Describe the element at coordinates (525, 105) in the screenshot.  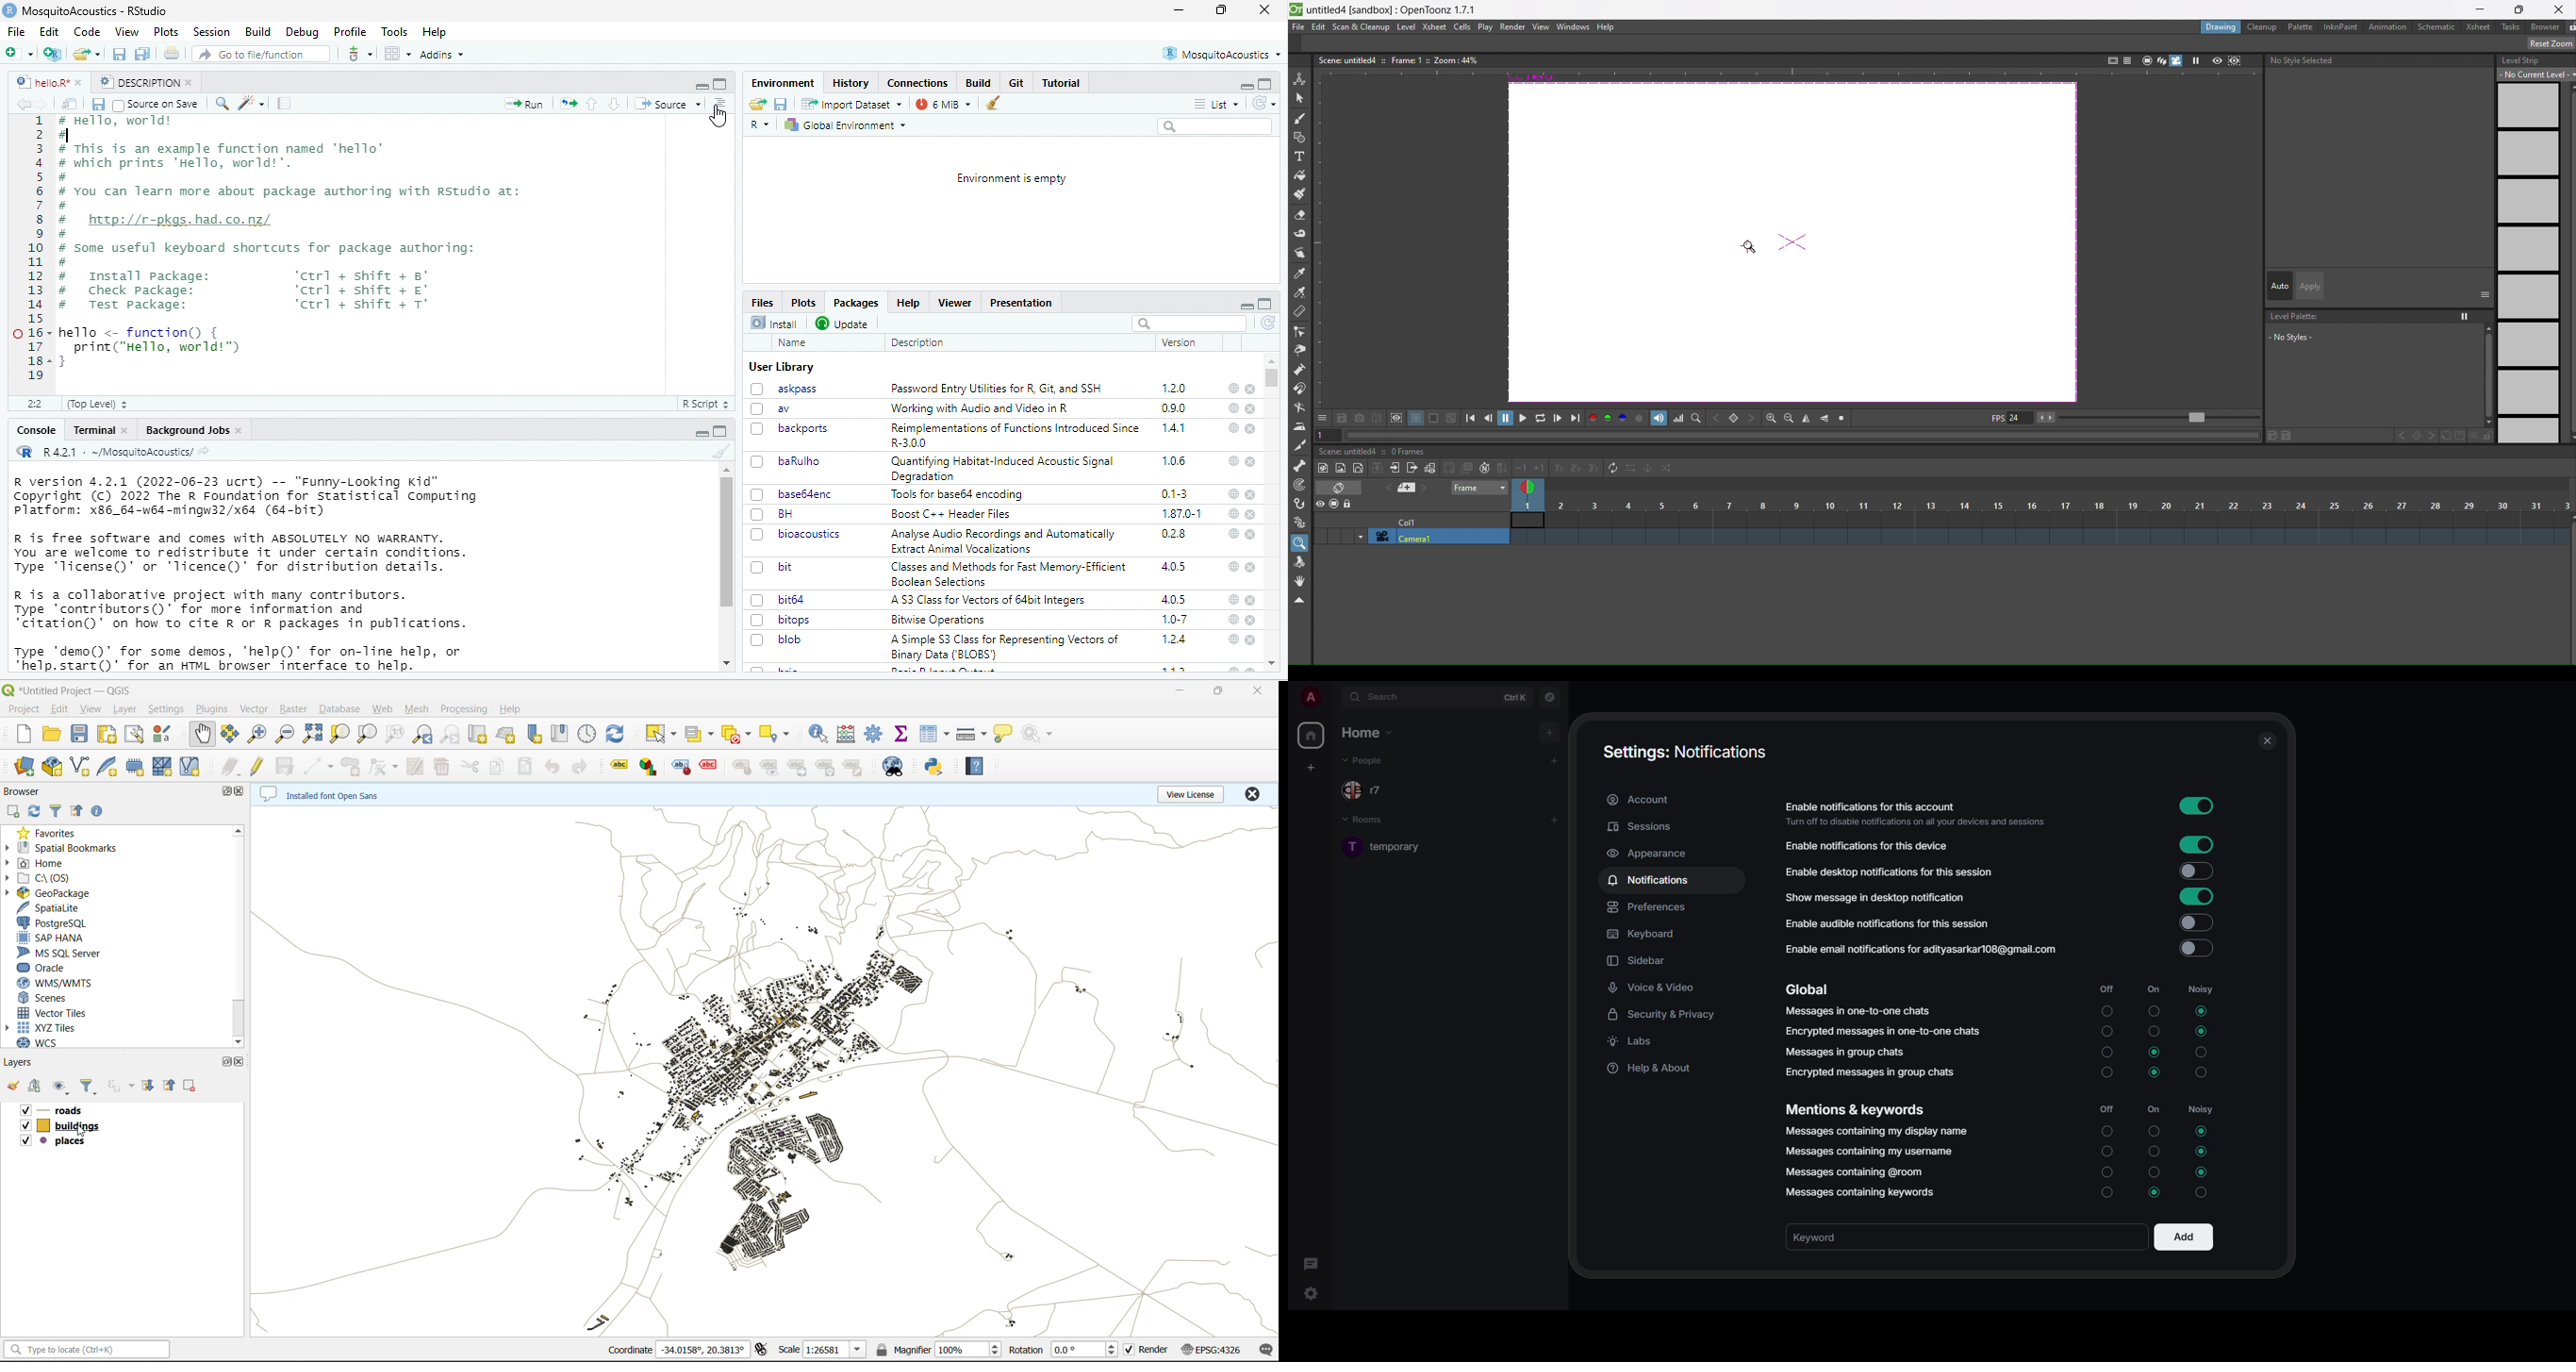
I see `run the current line or selection` at that location.